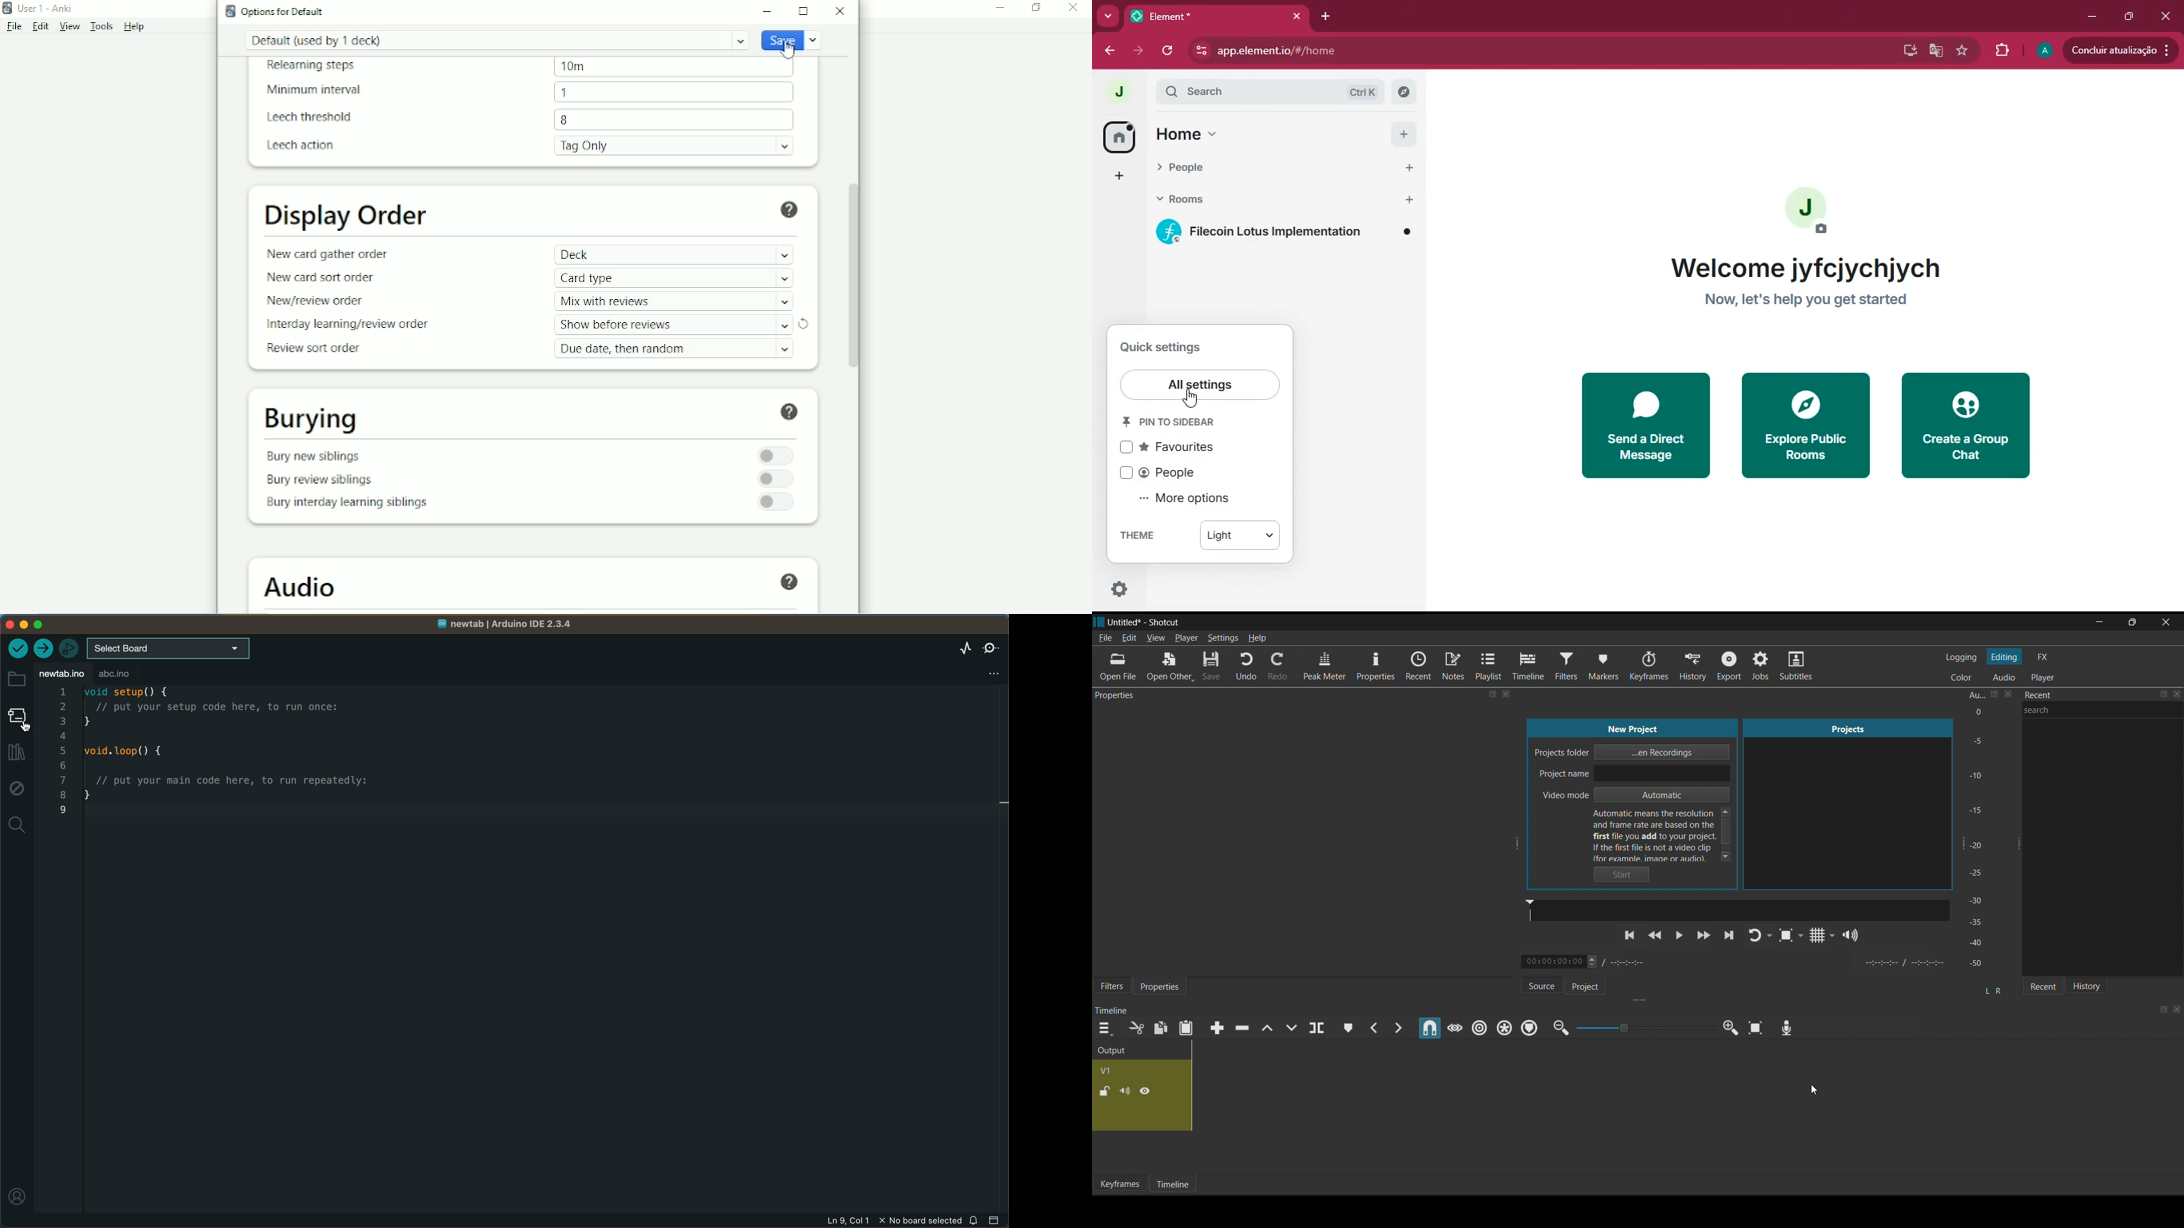 This screenshot has height=1232, width=2184. What do you see at coordinates (1119, 591) in the screenshot?
I see `settings` at bounding box center [1119, 591].